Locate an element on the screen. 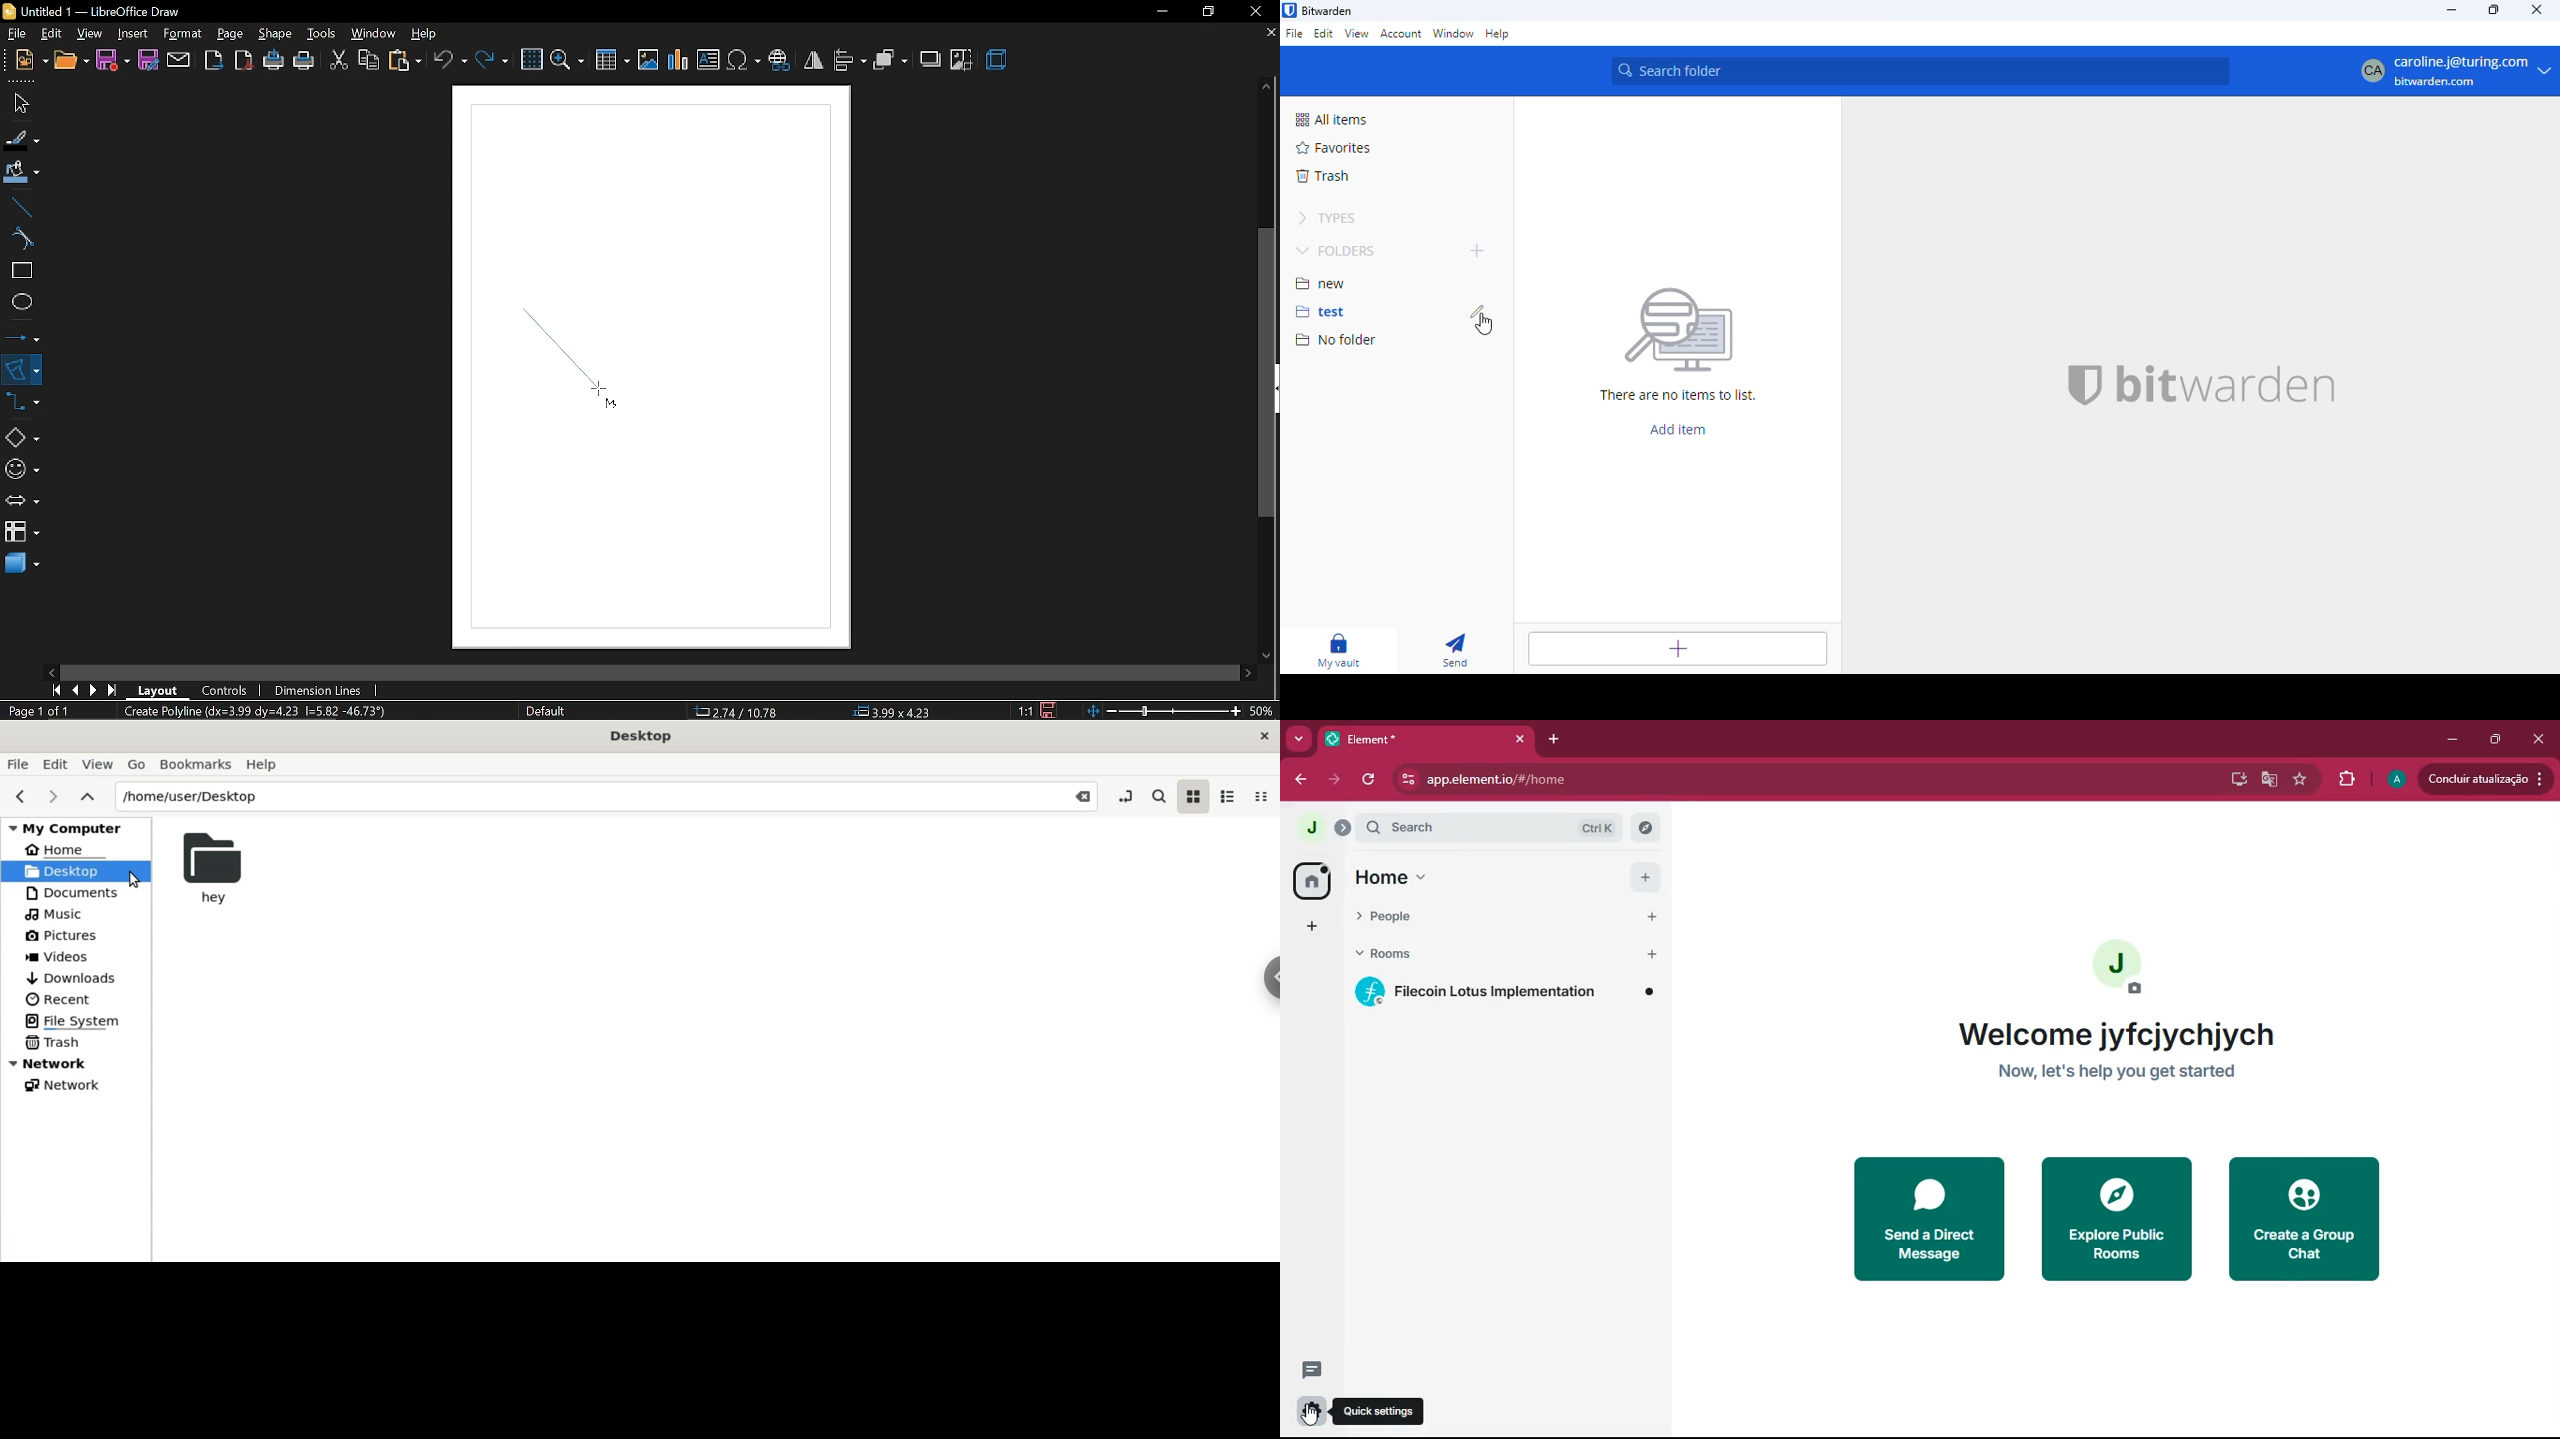 The height and width of the screenshot is (1456, 2576). threads is located at coordinates (1312, 1370).